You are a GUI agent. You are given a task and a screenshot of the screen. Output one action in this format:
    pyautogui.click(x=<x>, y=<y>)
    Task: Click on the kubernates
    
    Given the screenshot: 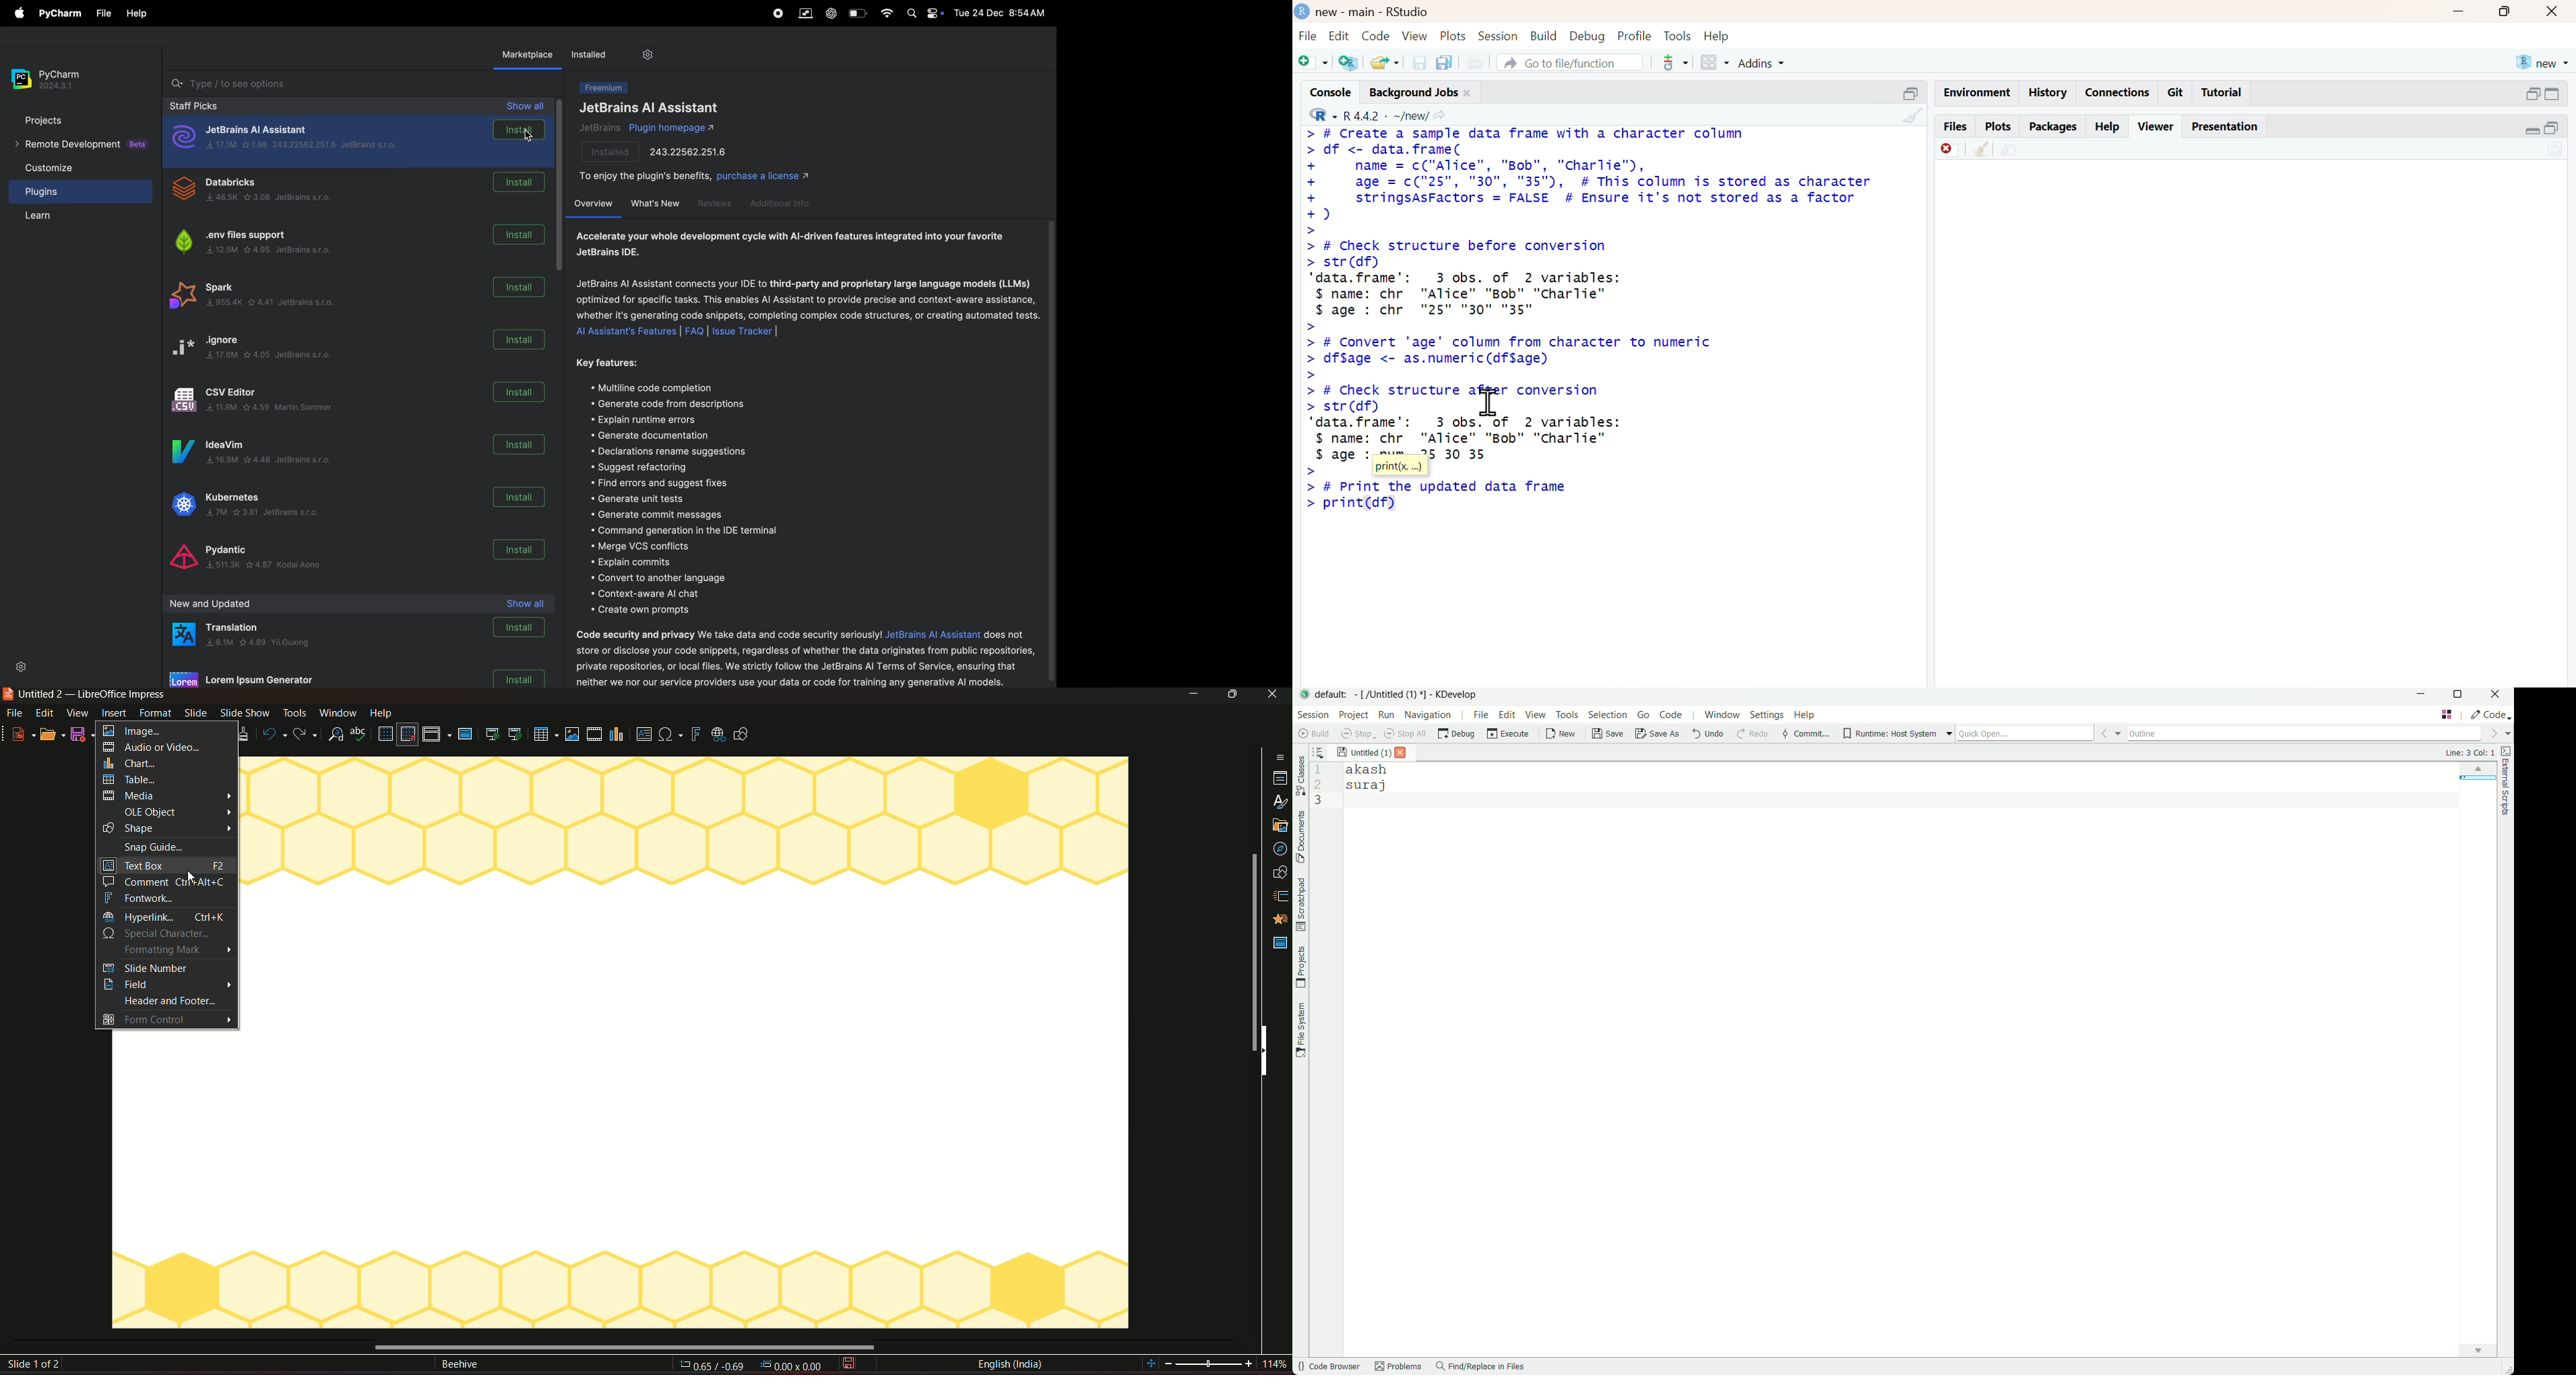 What is the action you would take?
    pyautogui.click(x=252, y=505)
    